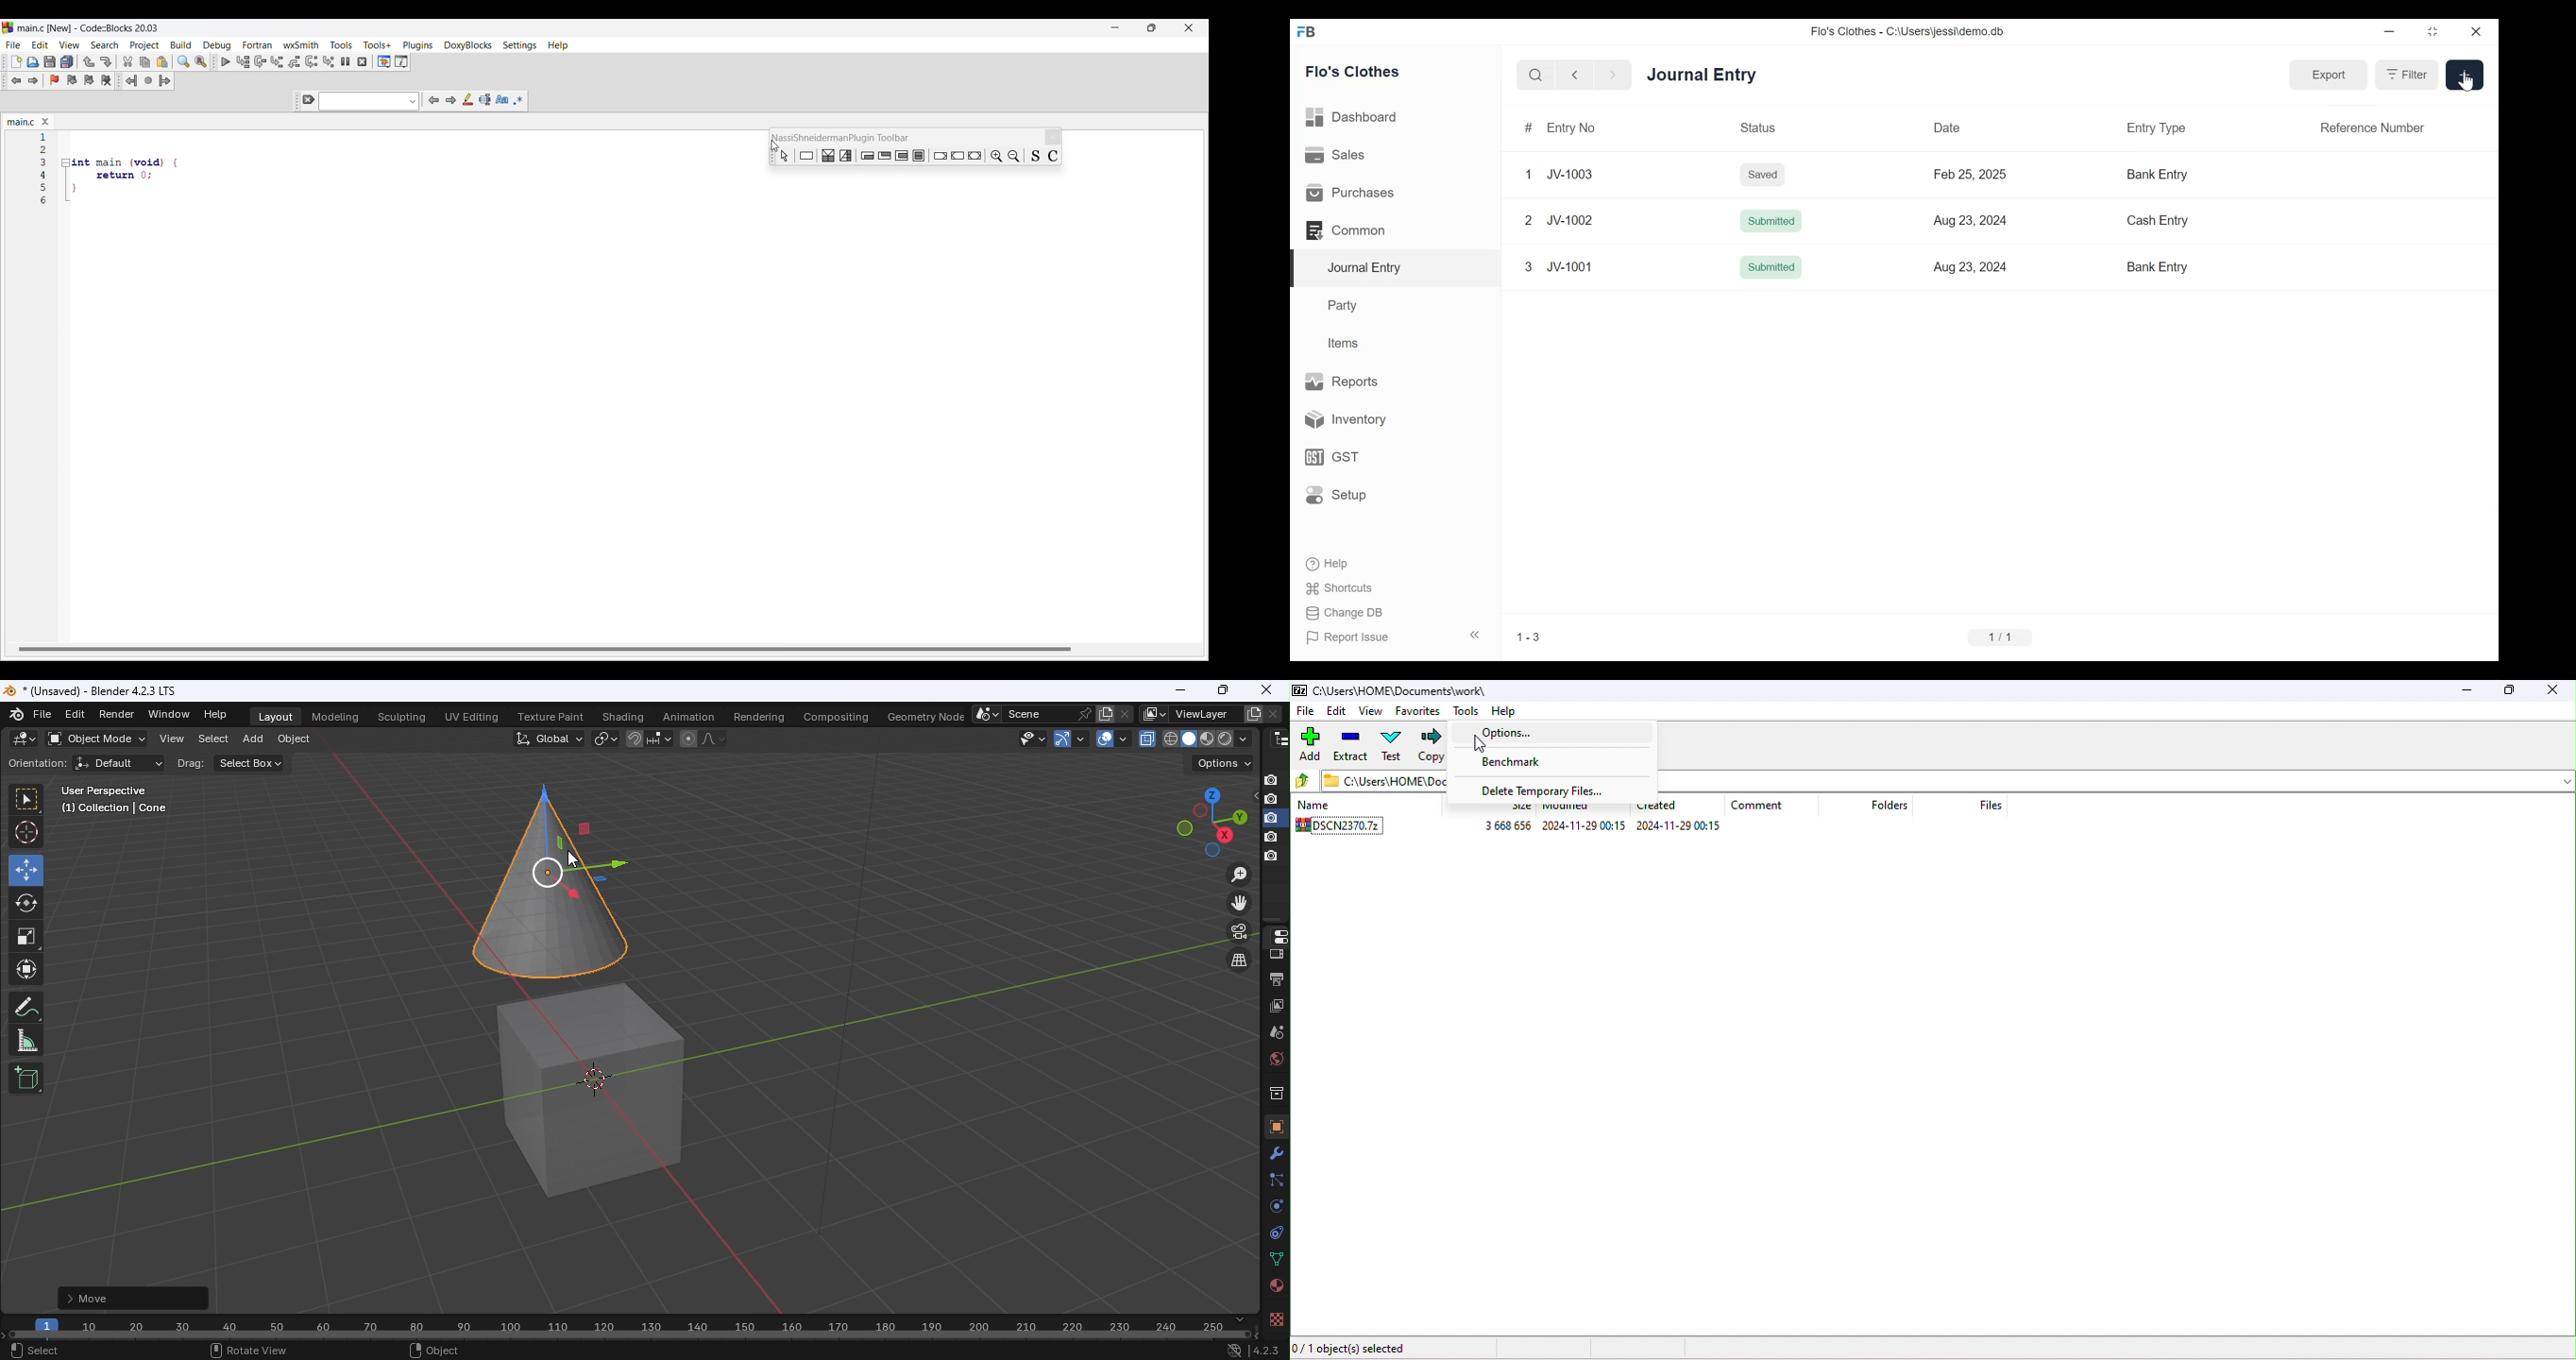 This screenshot has height=1372, width=2576. I want to click on help, so click(1509, 710).